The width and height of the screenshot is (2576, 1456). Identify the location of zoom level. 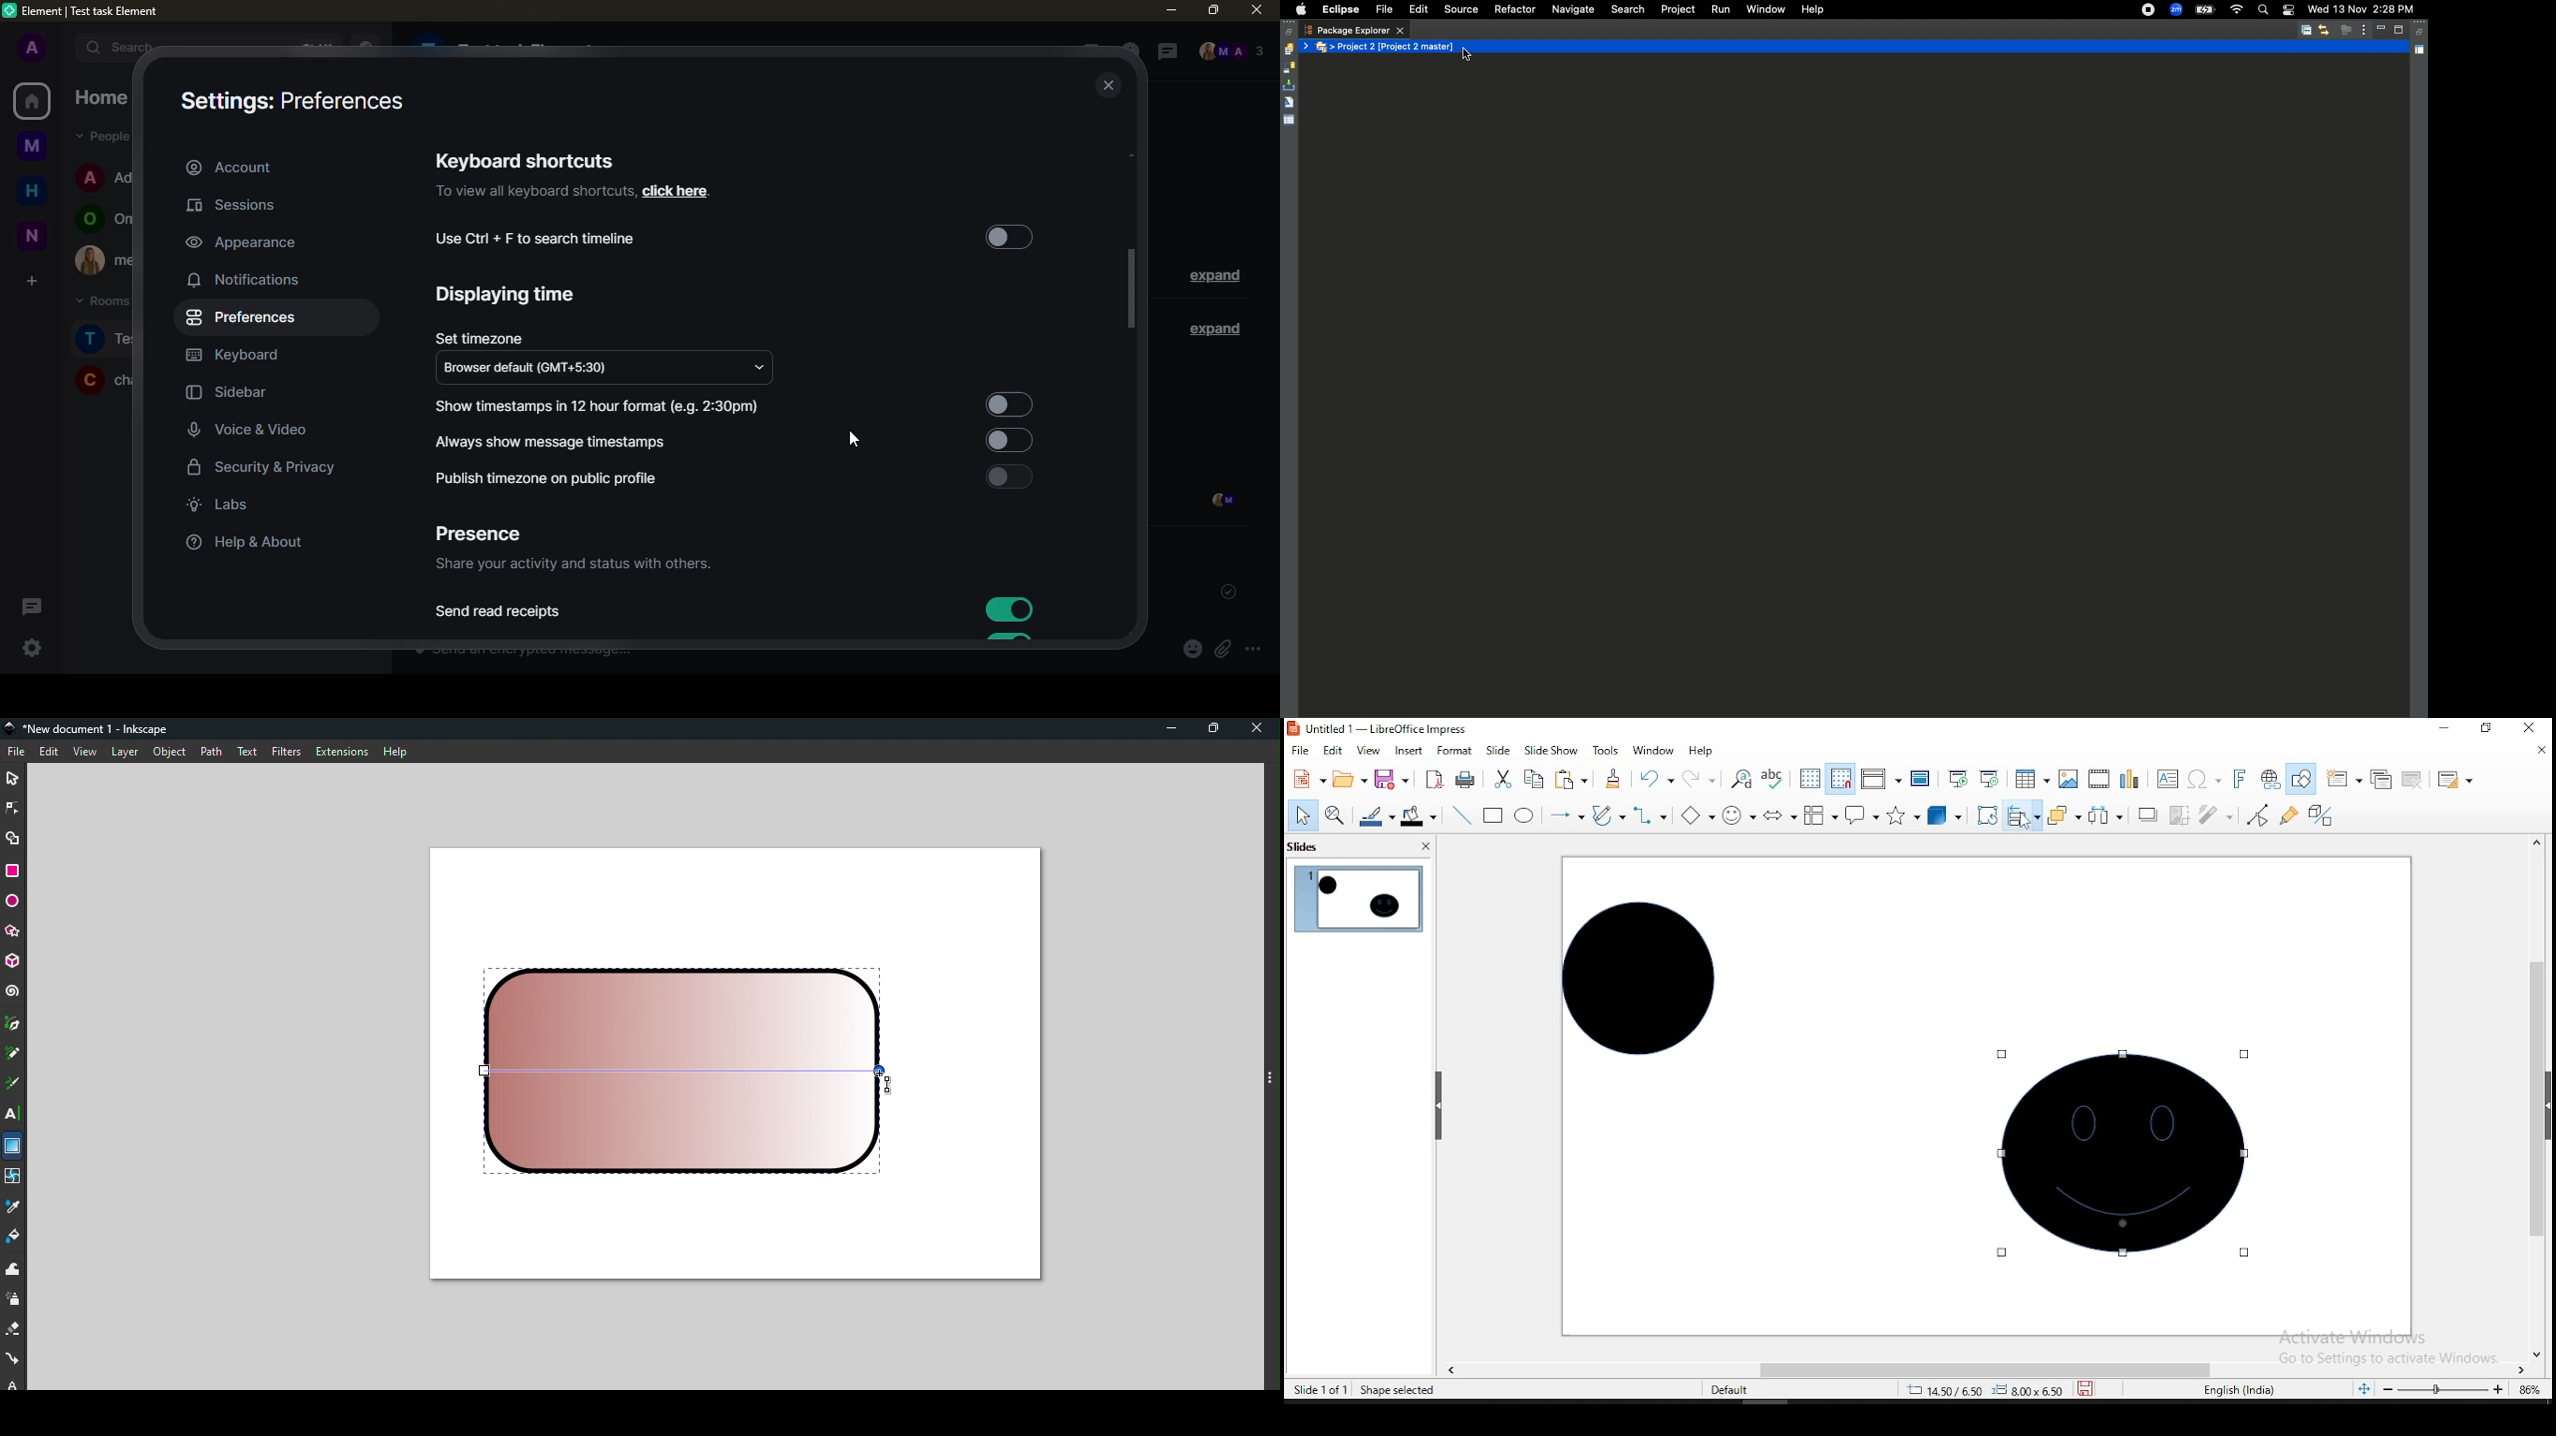
(2528, 1389).